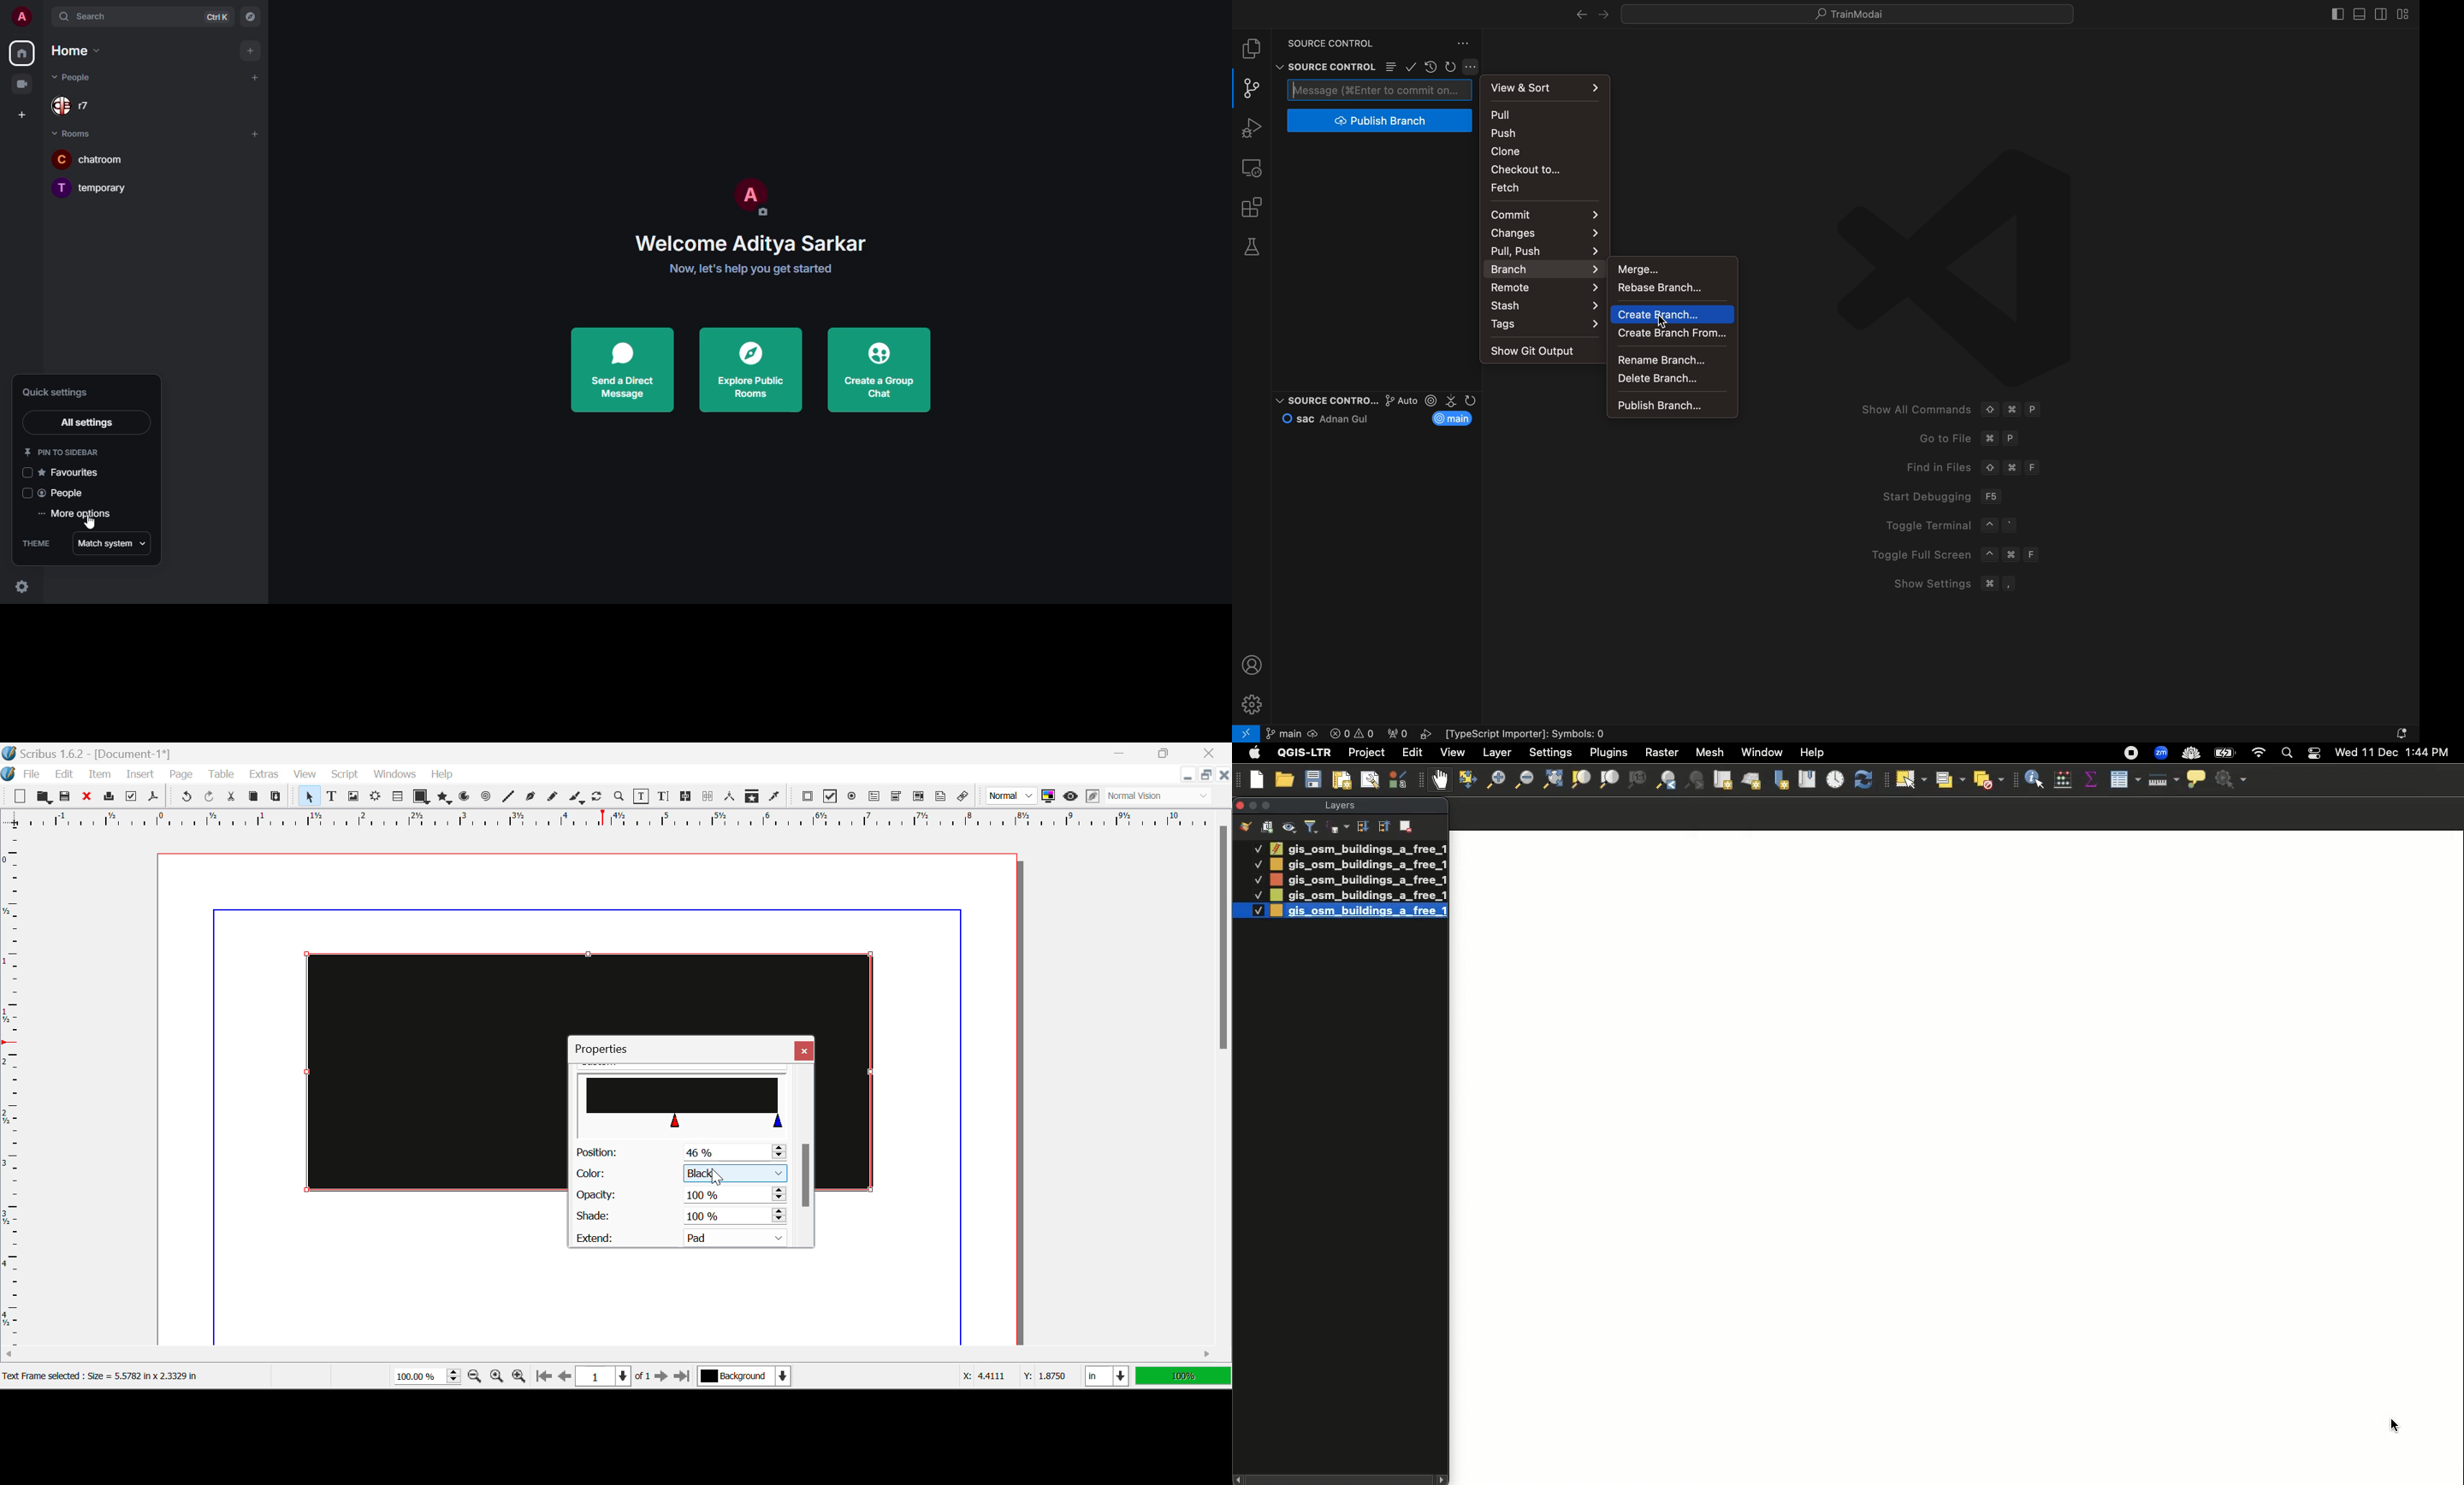 This screenshot has width=2464, height=1512. What do you see at coordinates (665, 796) in the screenshot?
I see `Edit Text with Story Editor` at bounding box center [665, 796].